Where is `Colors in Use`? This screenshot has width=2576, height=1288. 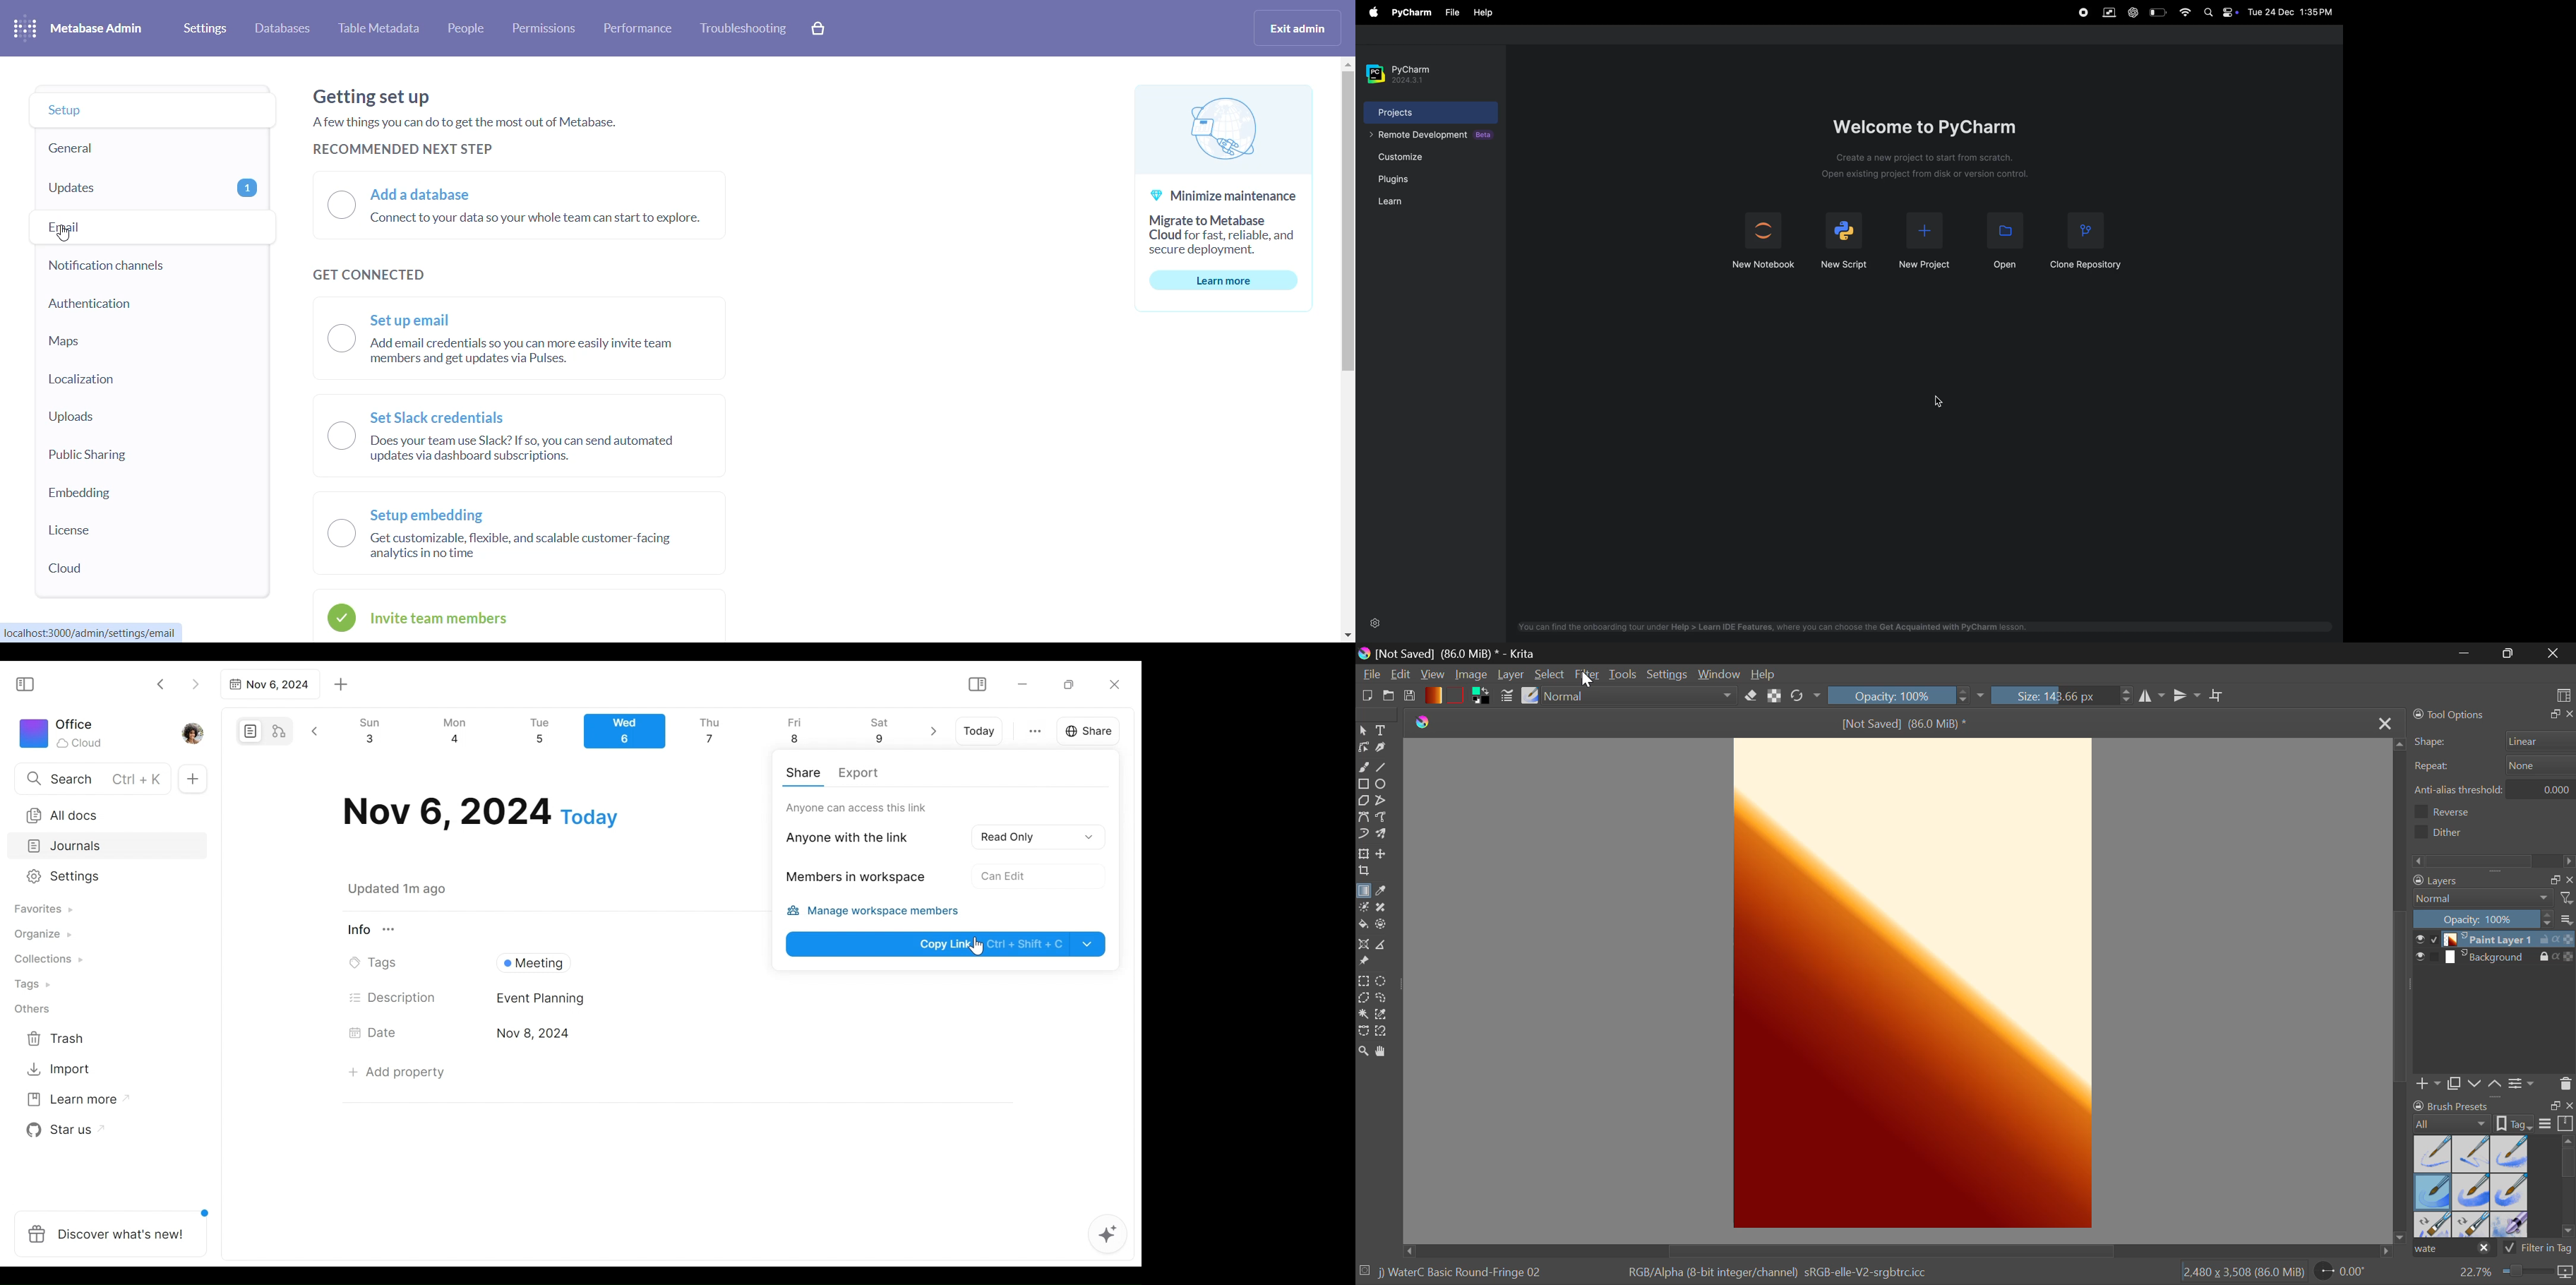 Colors in Use is located at coordinates (1484, 697).